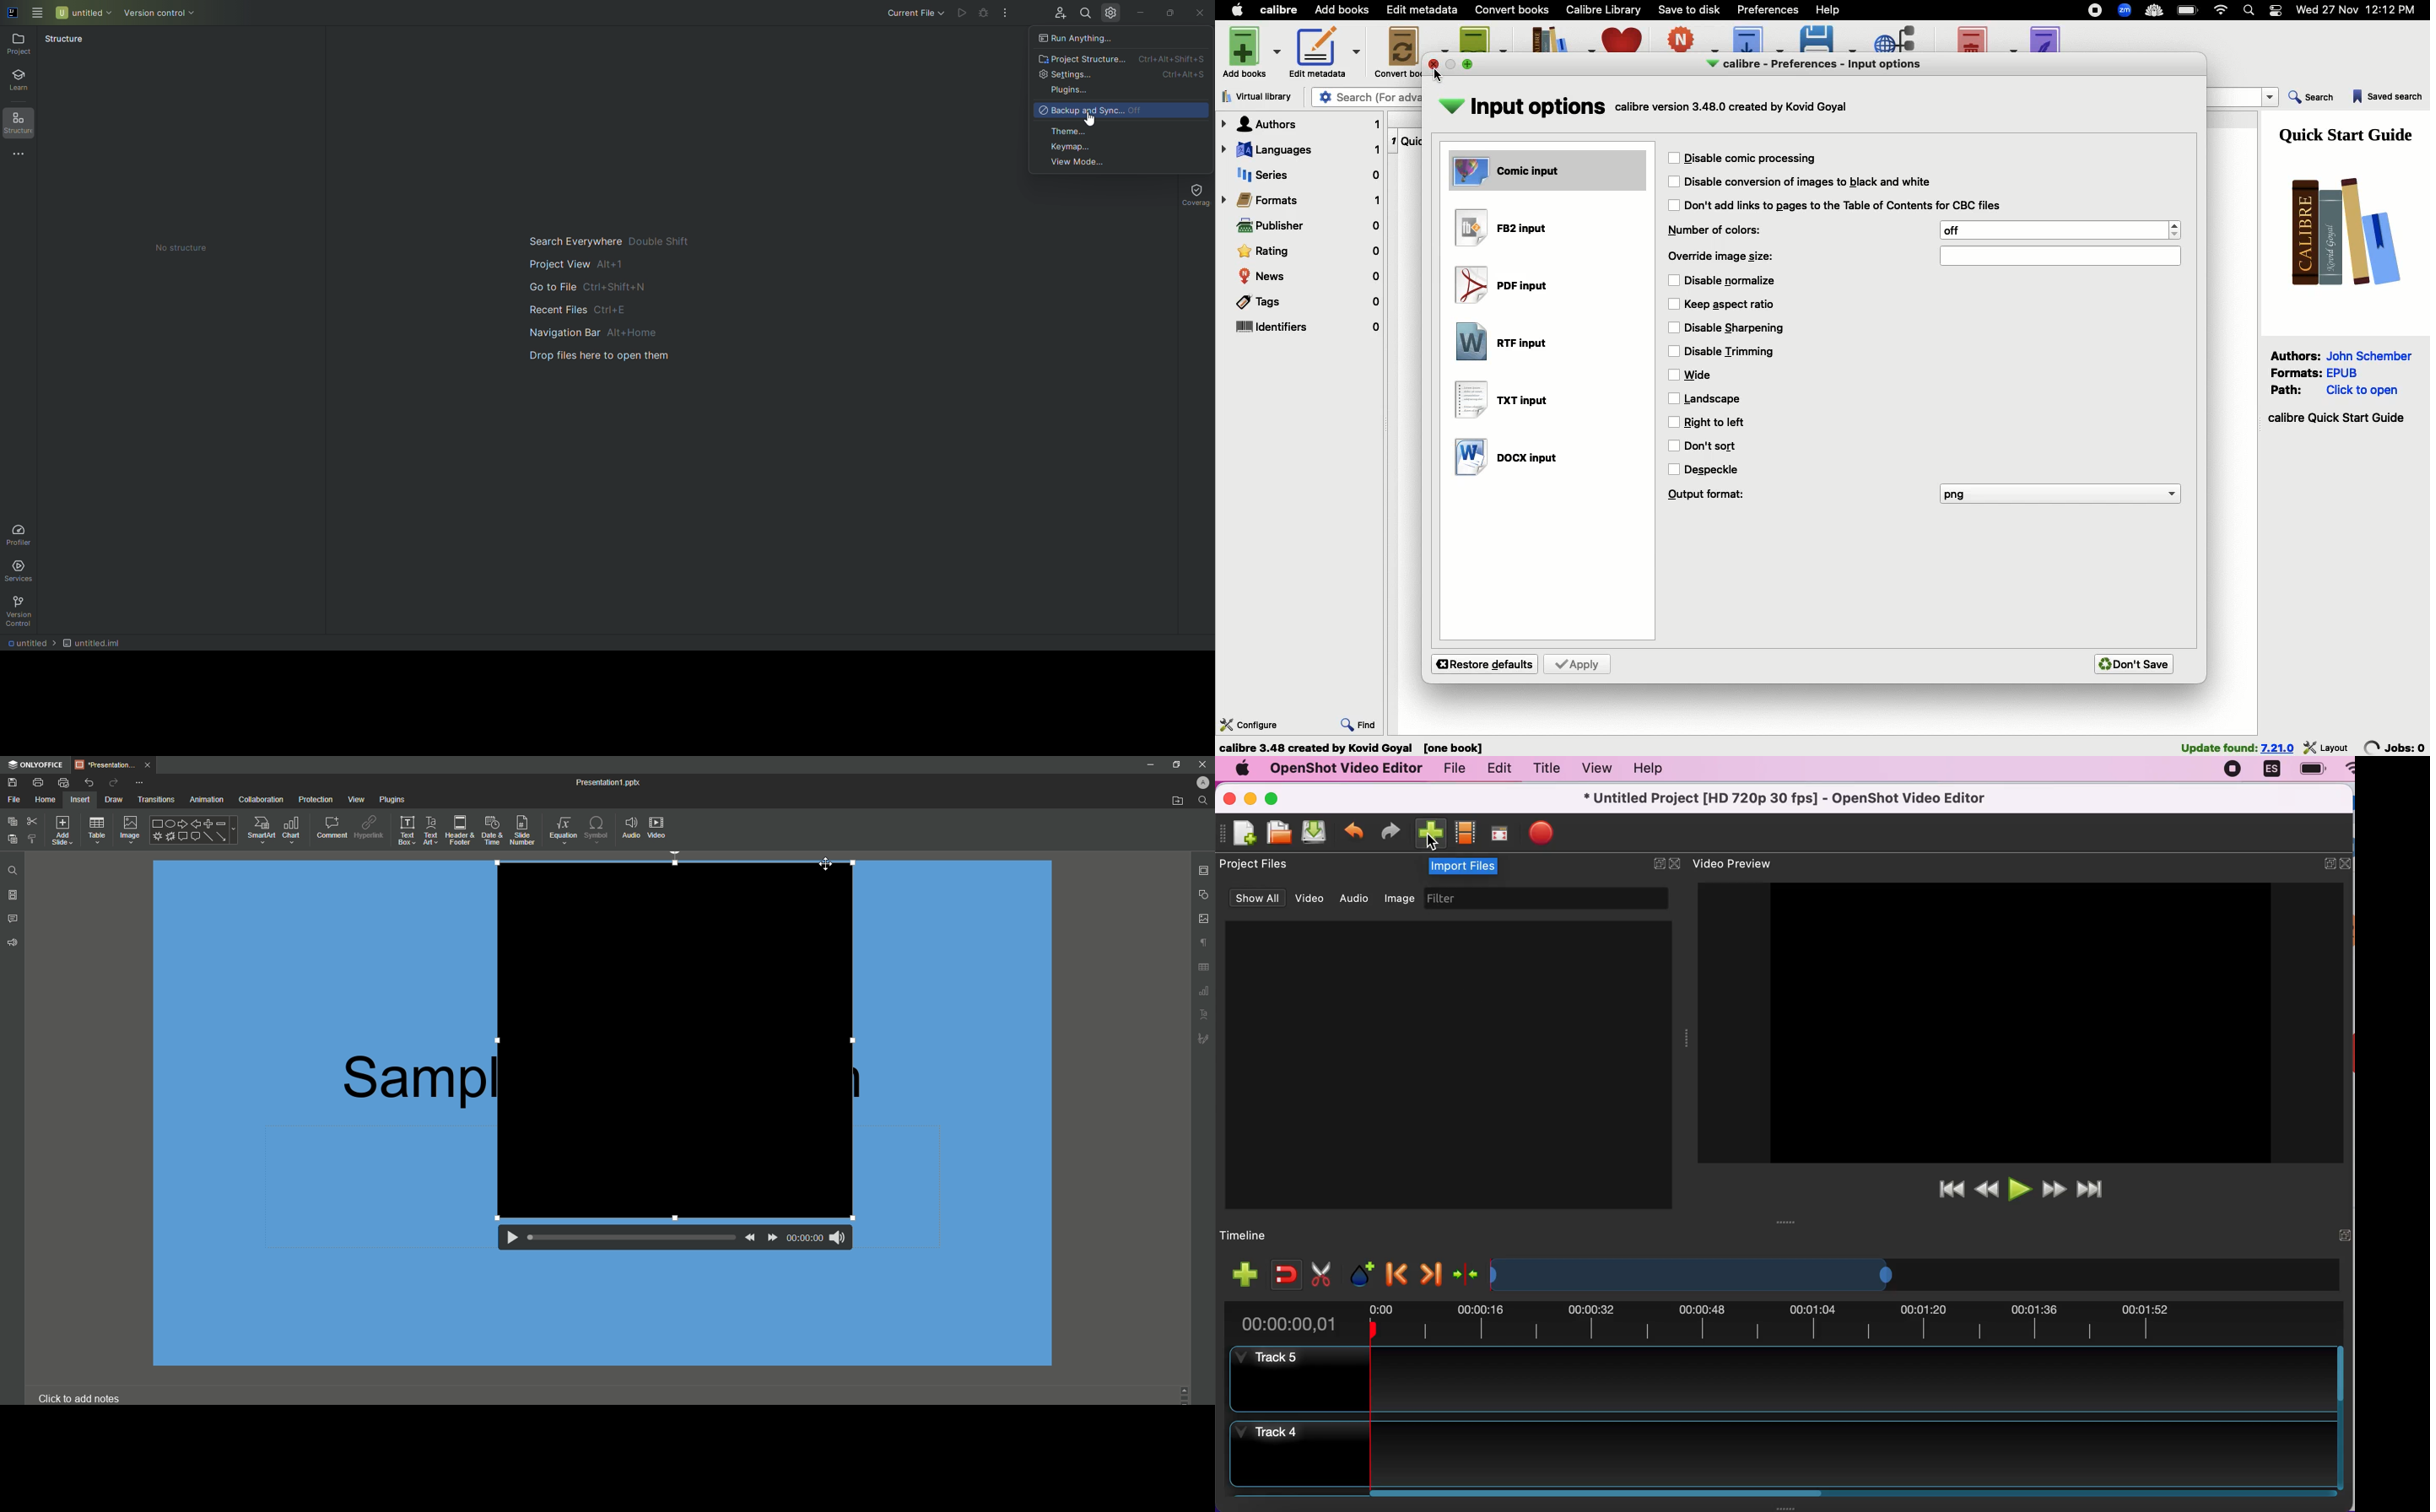 This screenshot has height=1512, width=2436. Describe the element at coordinates (1174, 800) in the screenshot. I see `Open From File` at that location.